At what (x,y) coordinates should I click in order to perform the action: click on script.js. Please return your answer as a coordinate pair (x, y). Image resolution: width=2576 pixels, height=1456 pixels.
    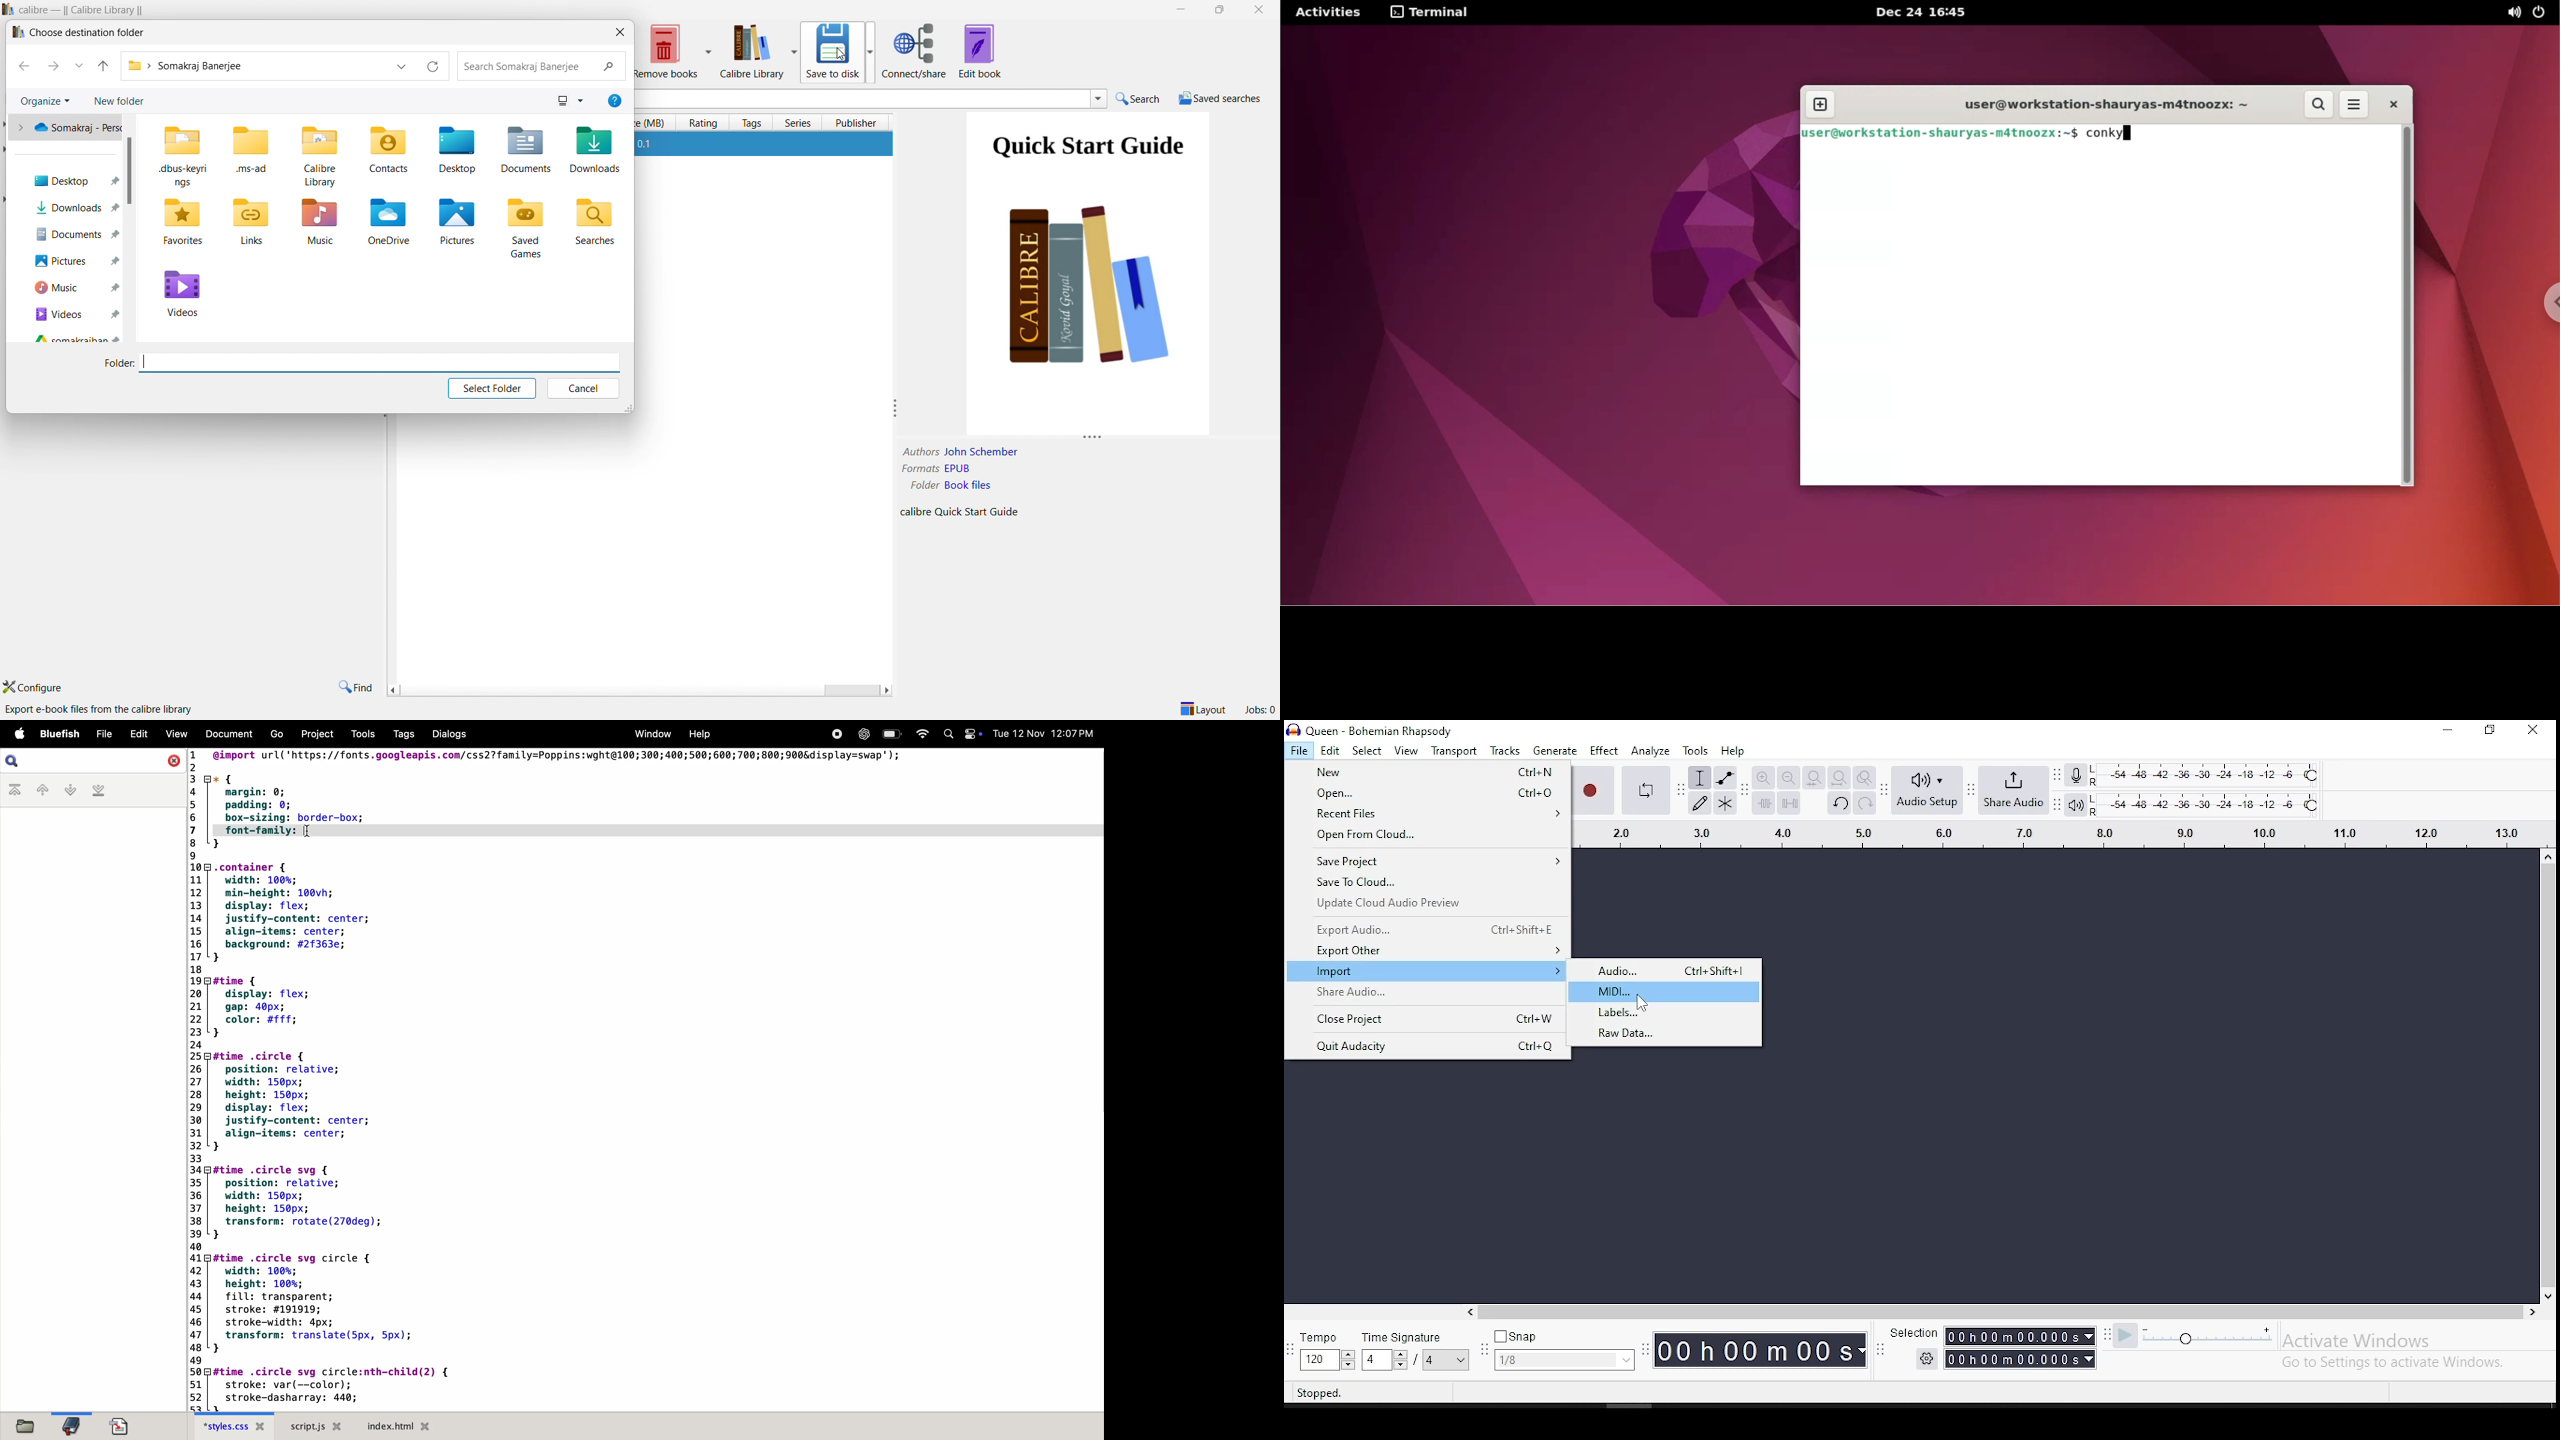
    Looking at the image, I should click on (318, 1426).